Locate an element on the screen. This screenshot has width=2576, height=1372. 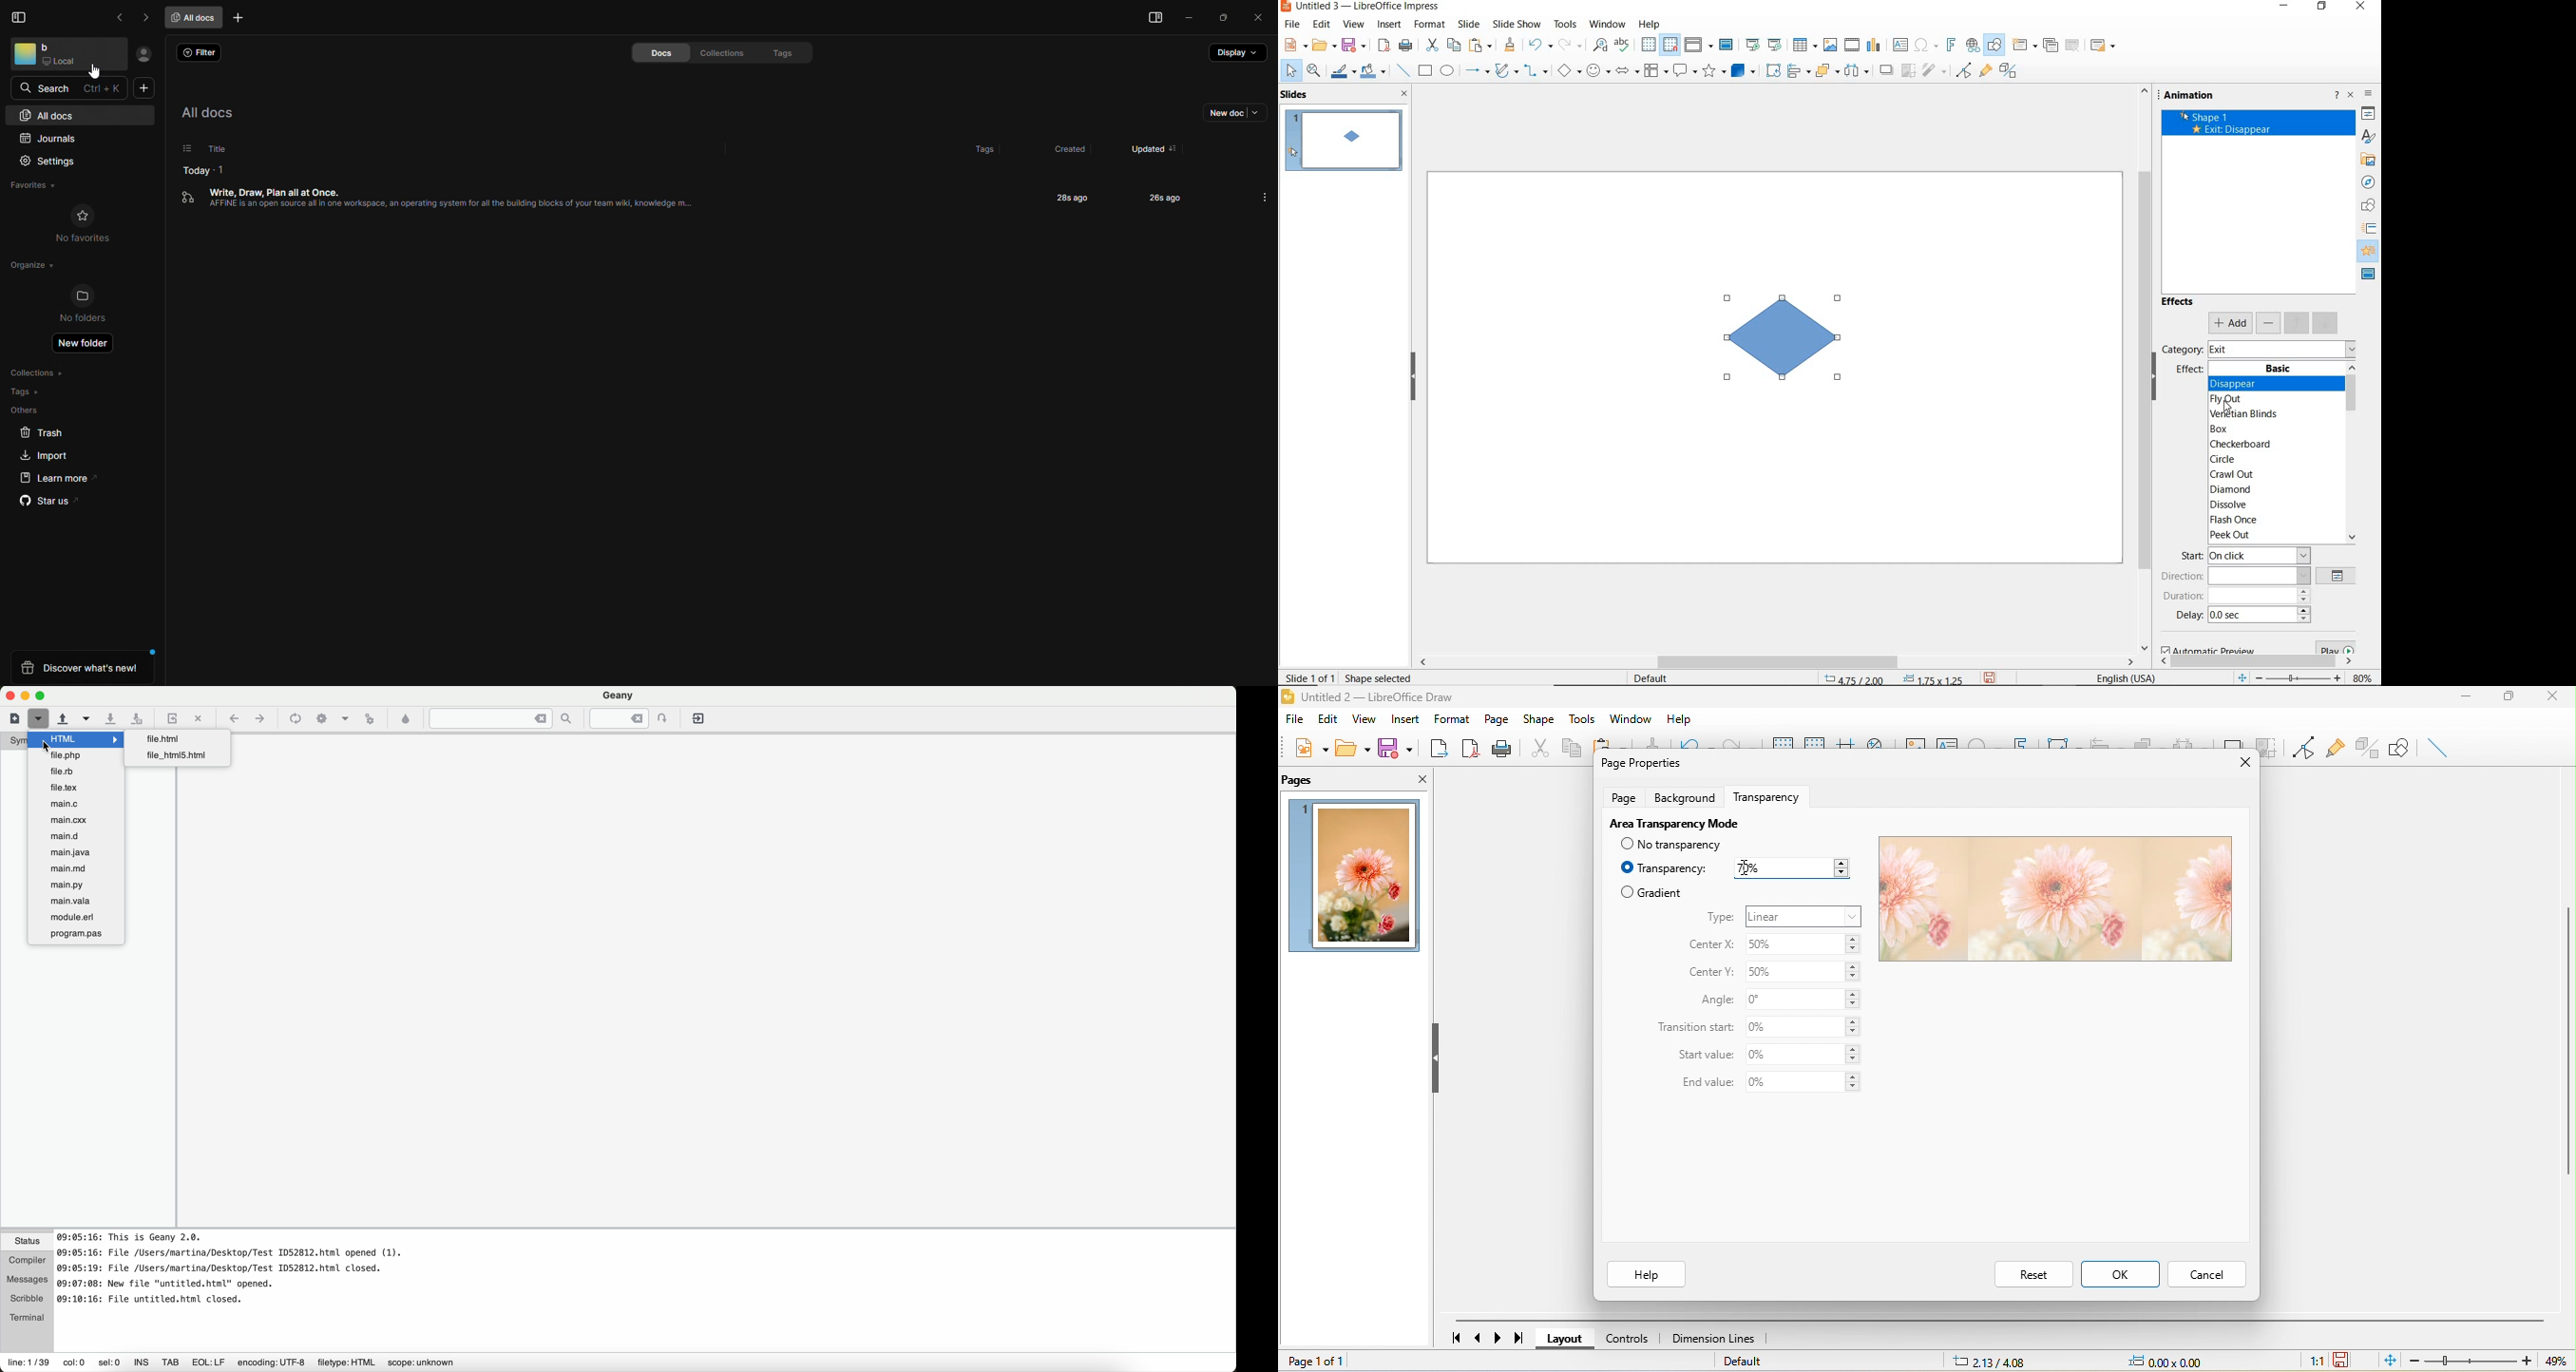
select is located at coordinates (179, 149).